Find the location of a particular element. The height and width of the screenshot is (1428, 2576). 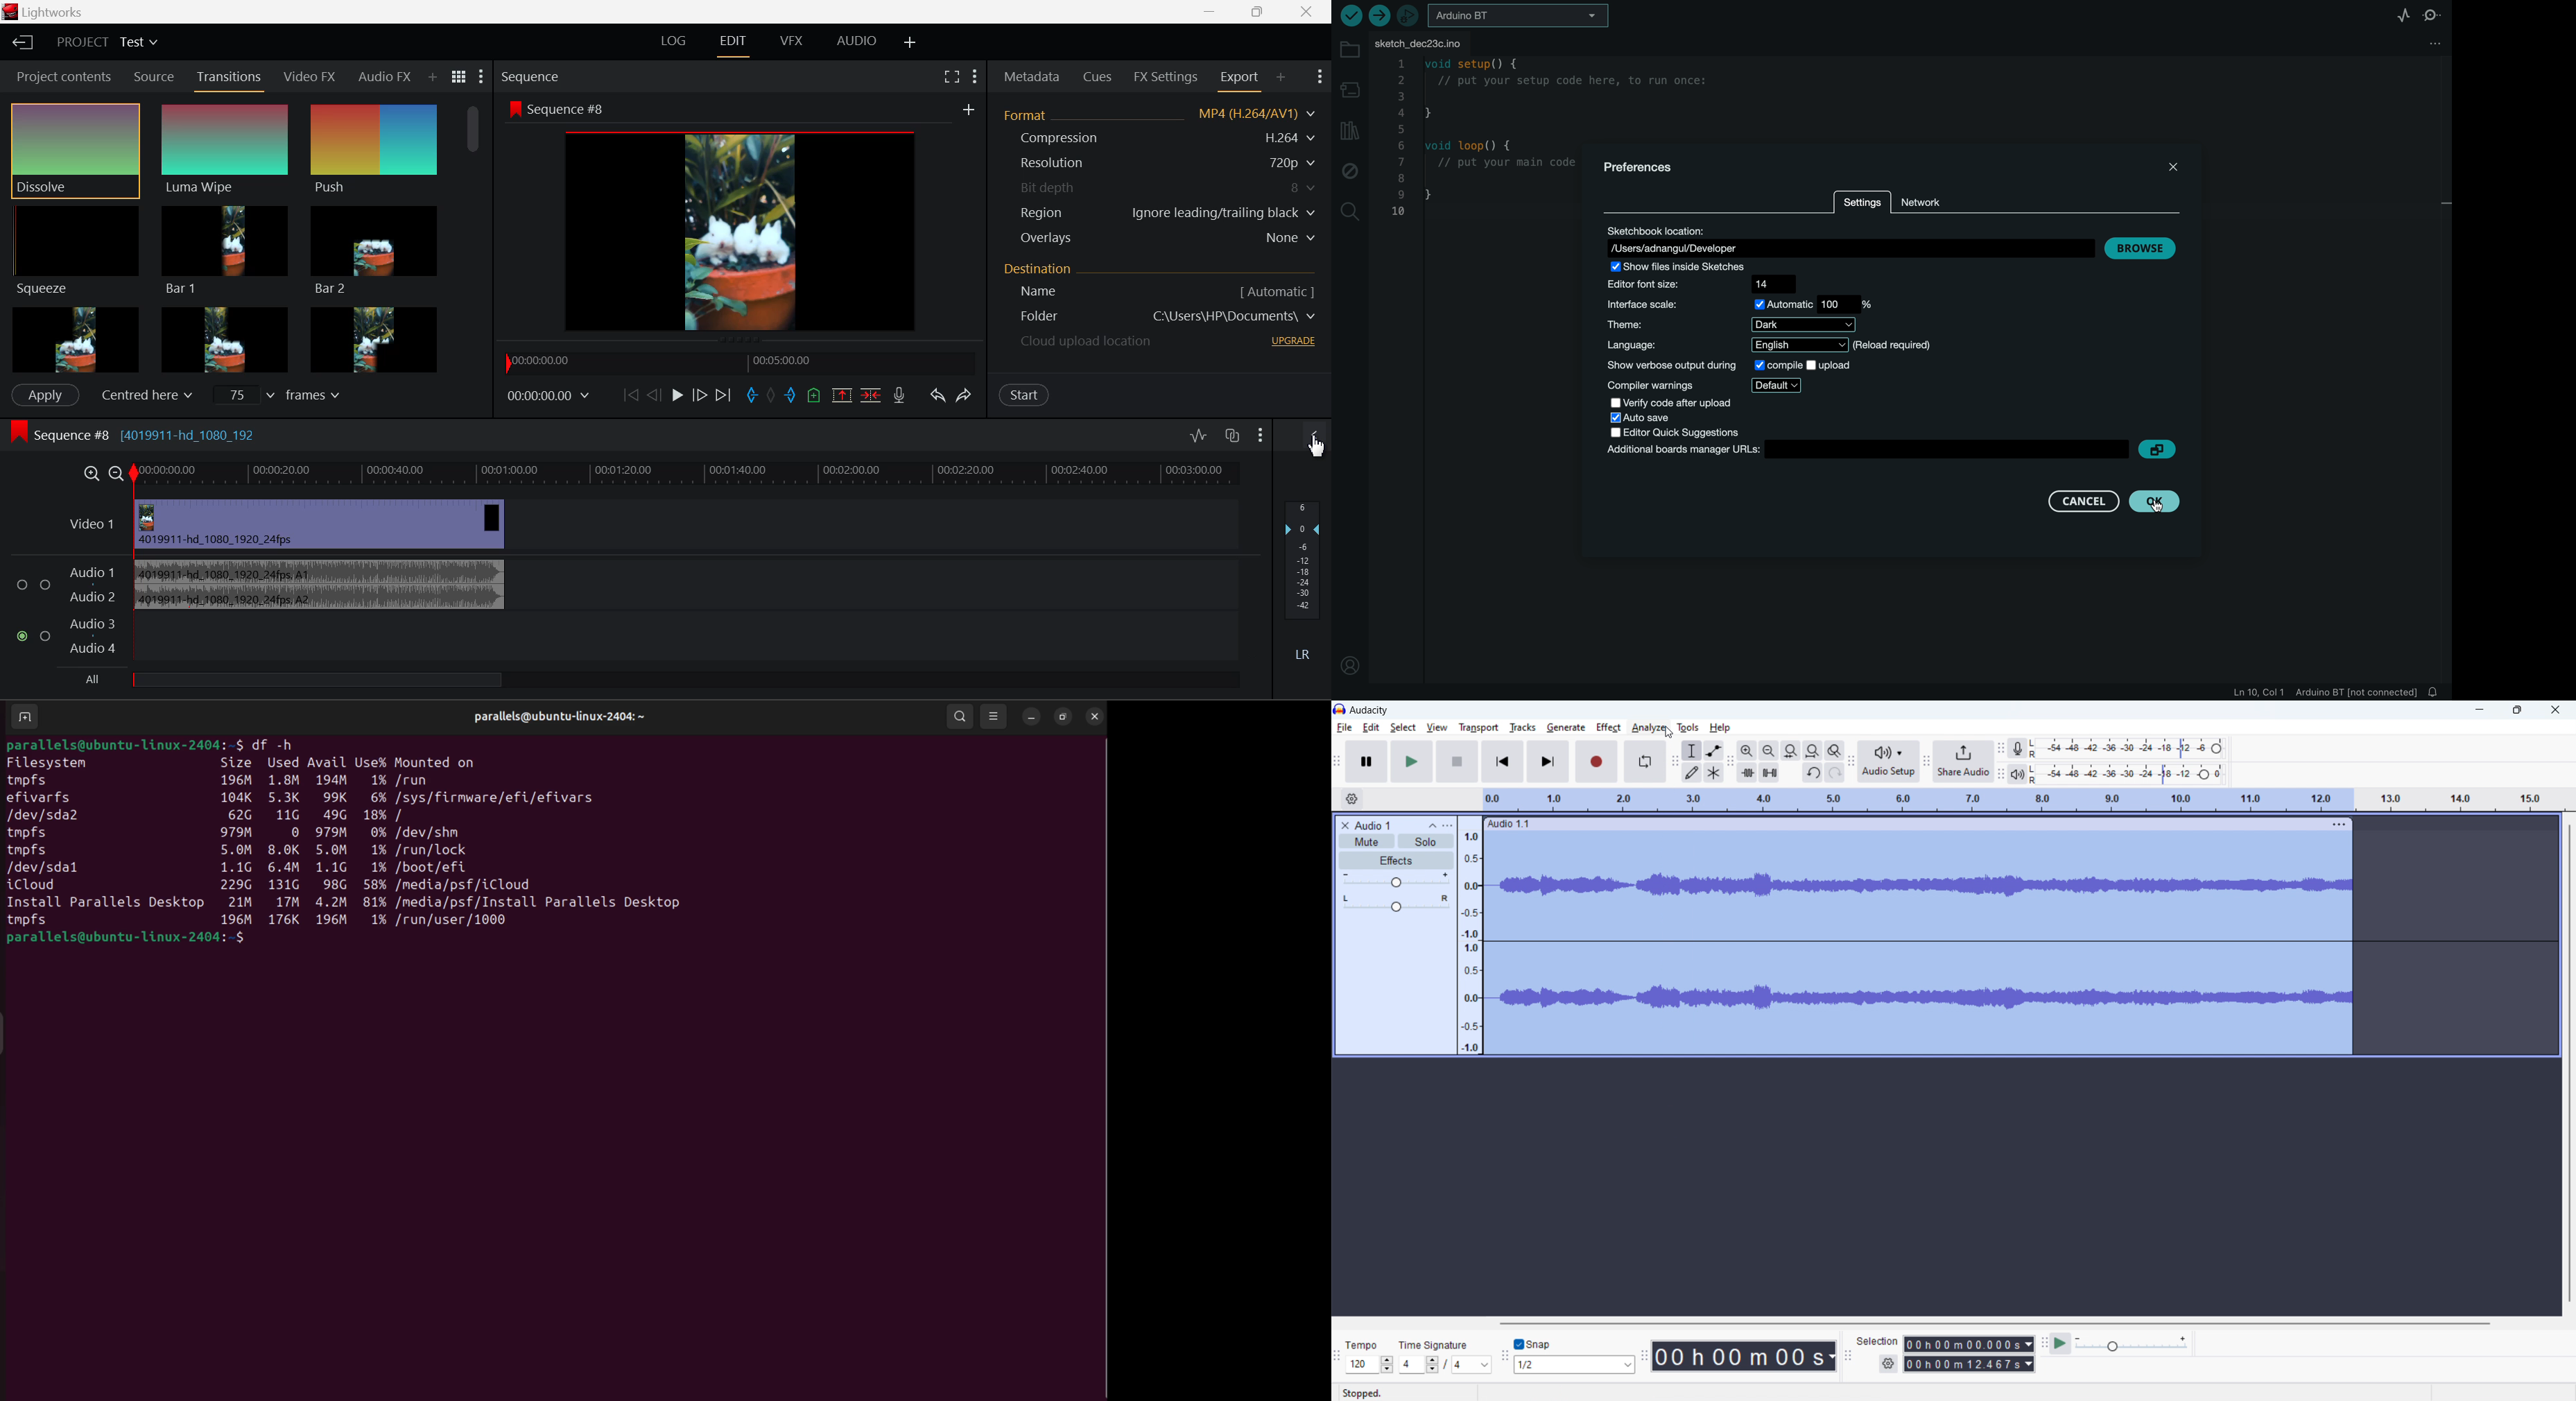

Box 1 is located at coordinates (75, 338).